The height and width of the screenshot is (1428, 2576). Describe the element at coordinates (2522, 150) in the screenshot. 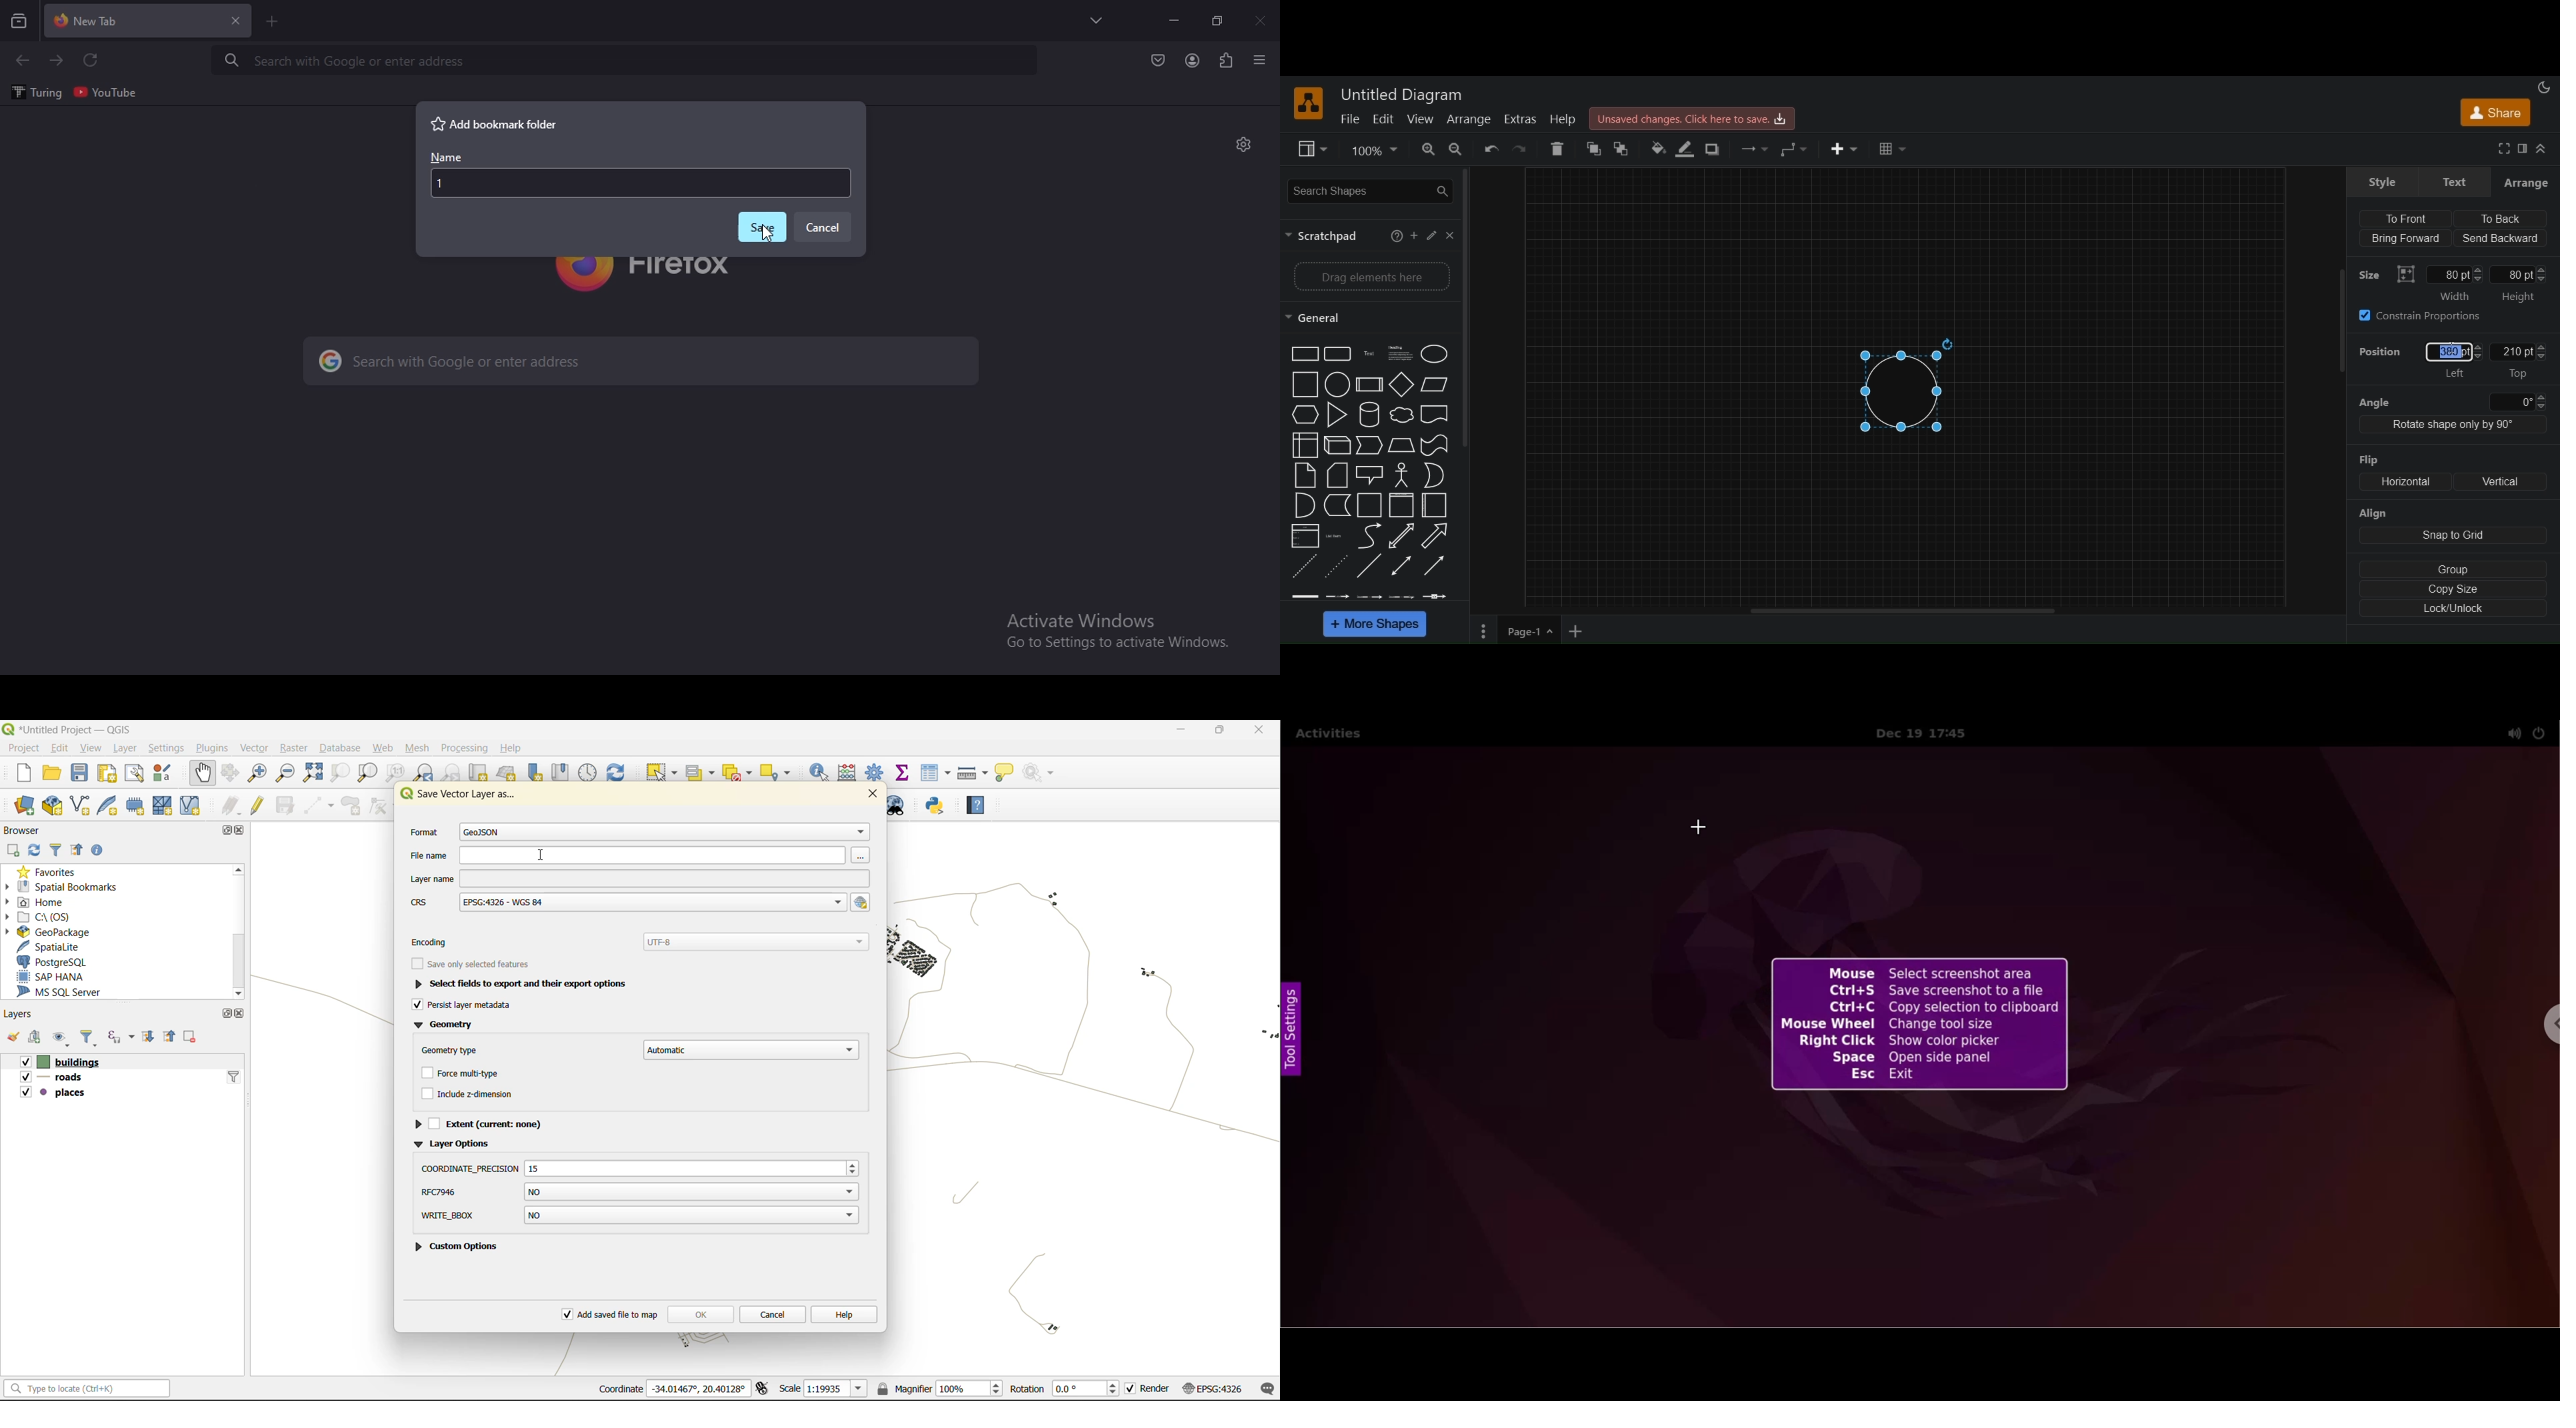

I see `format` at that location.